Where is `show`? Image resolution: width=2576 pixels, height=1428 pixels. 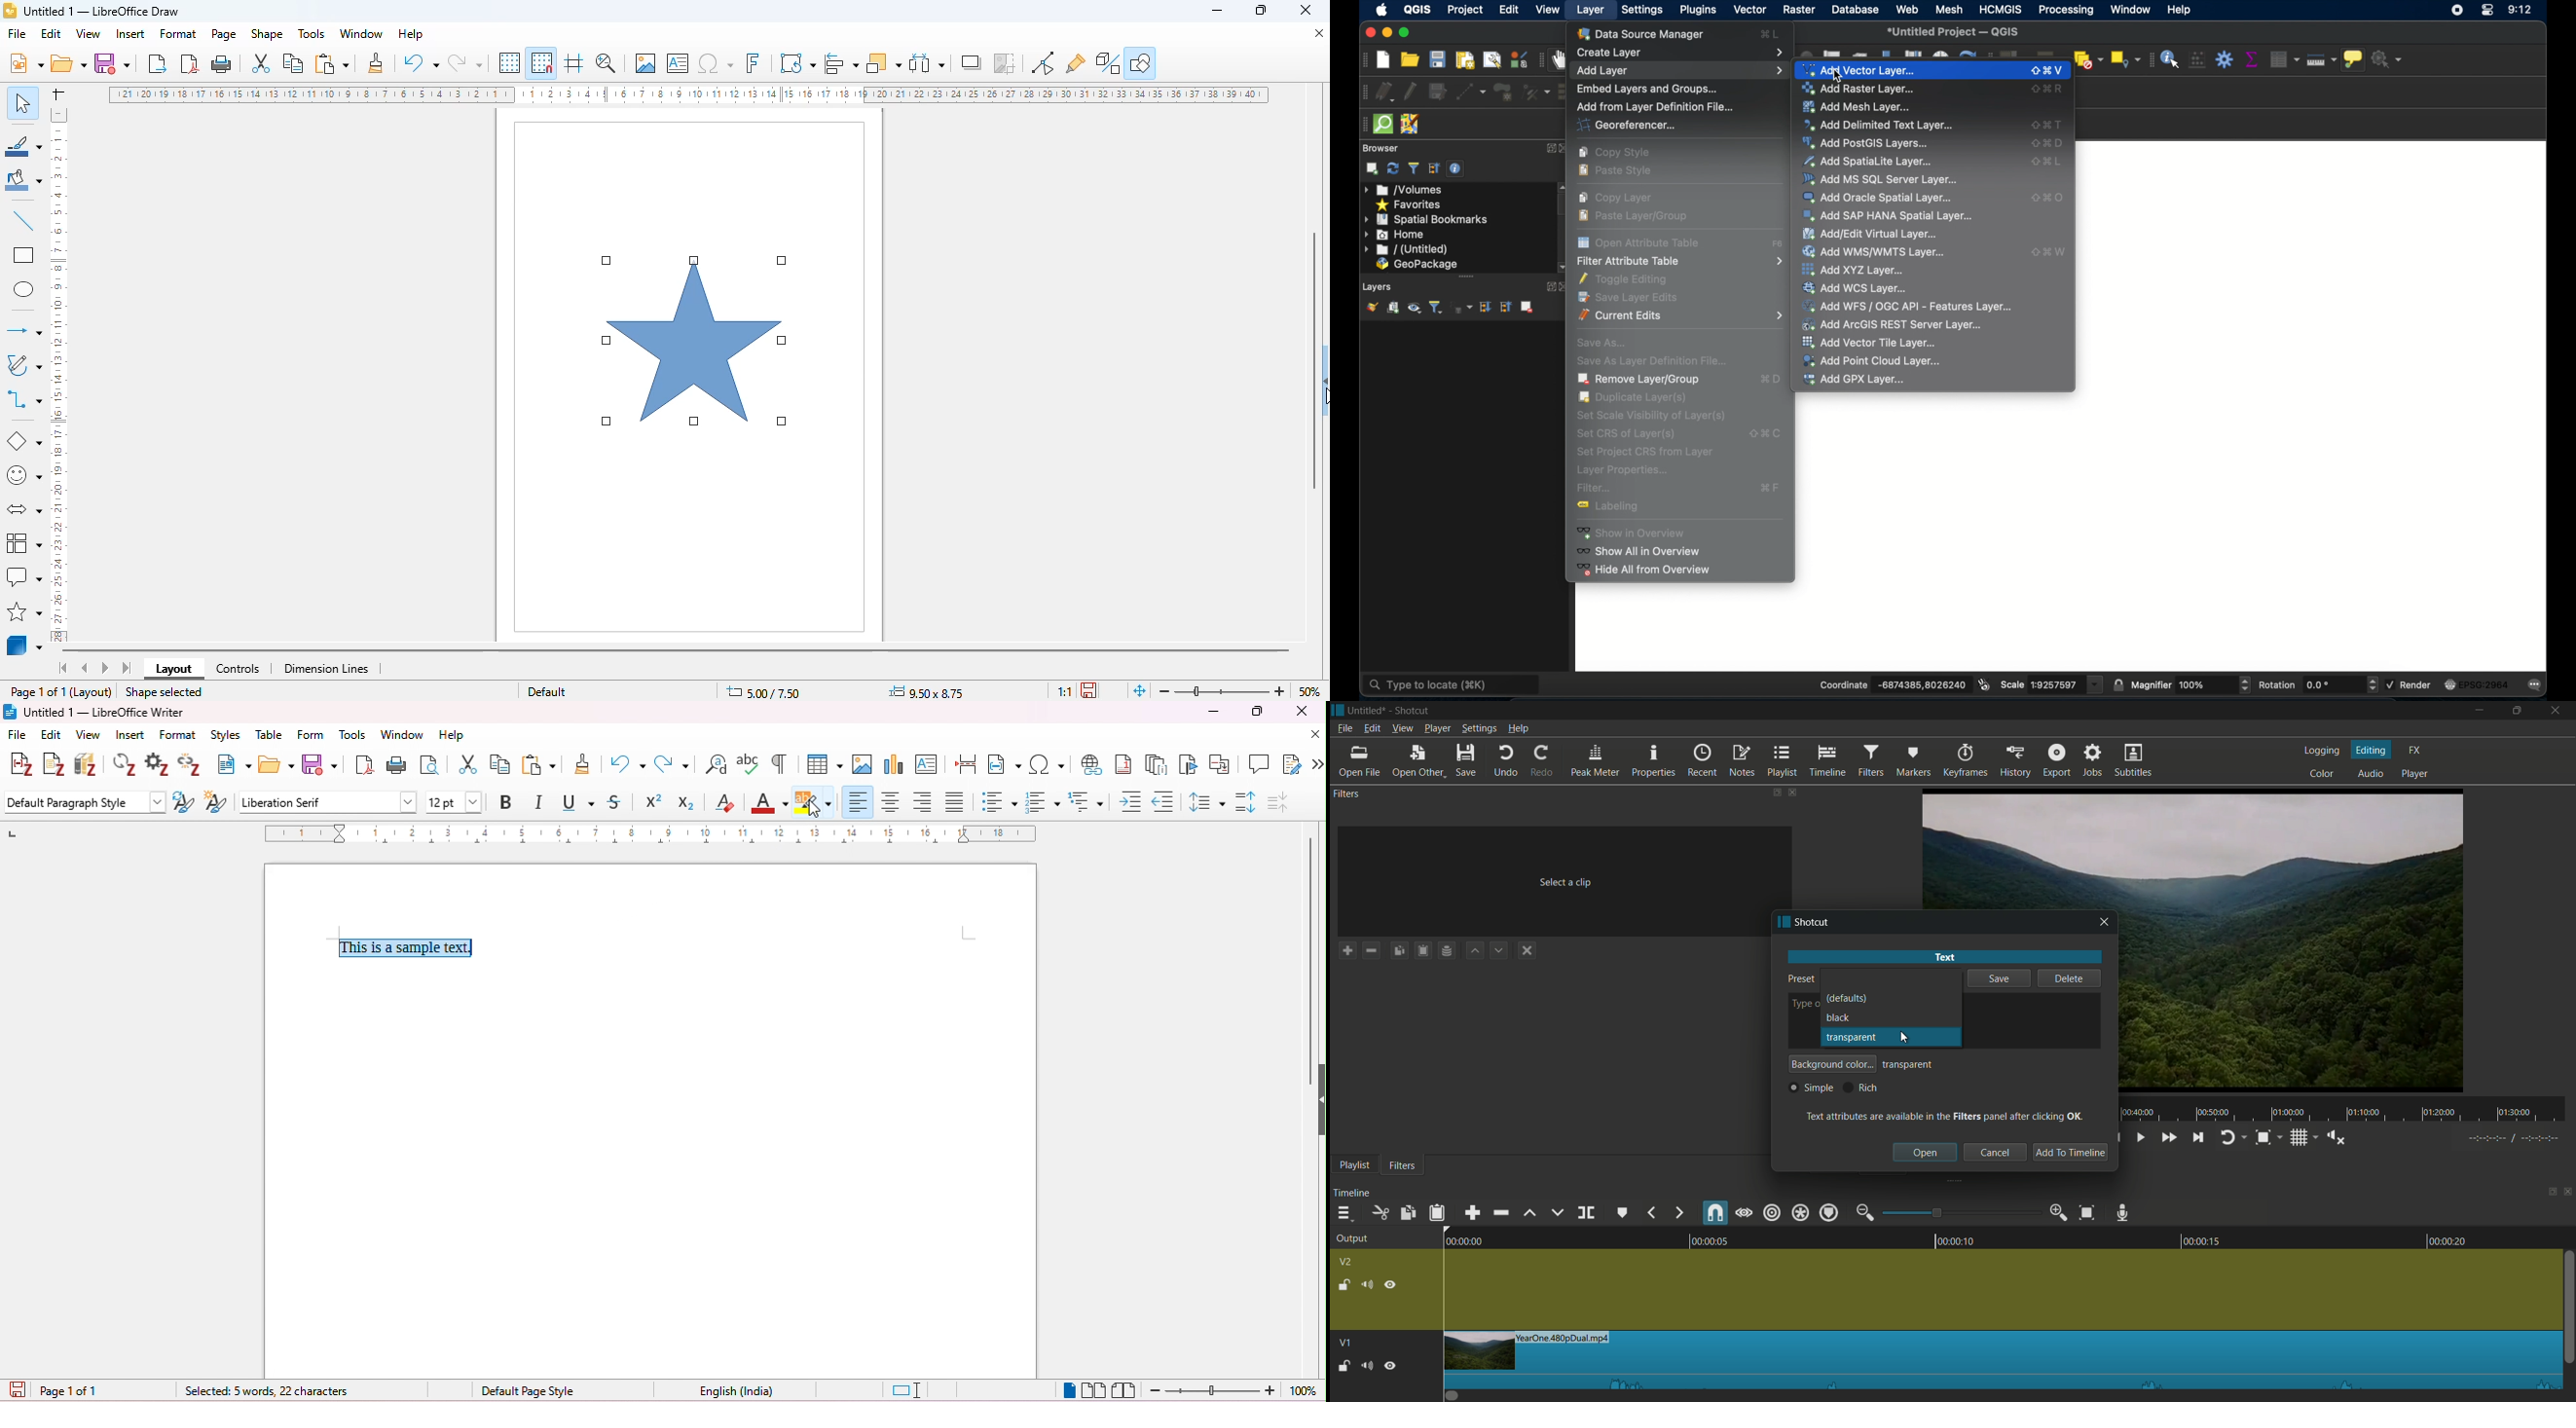 show is located at coordinates (1321, 378).